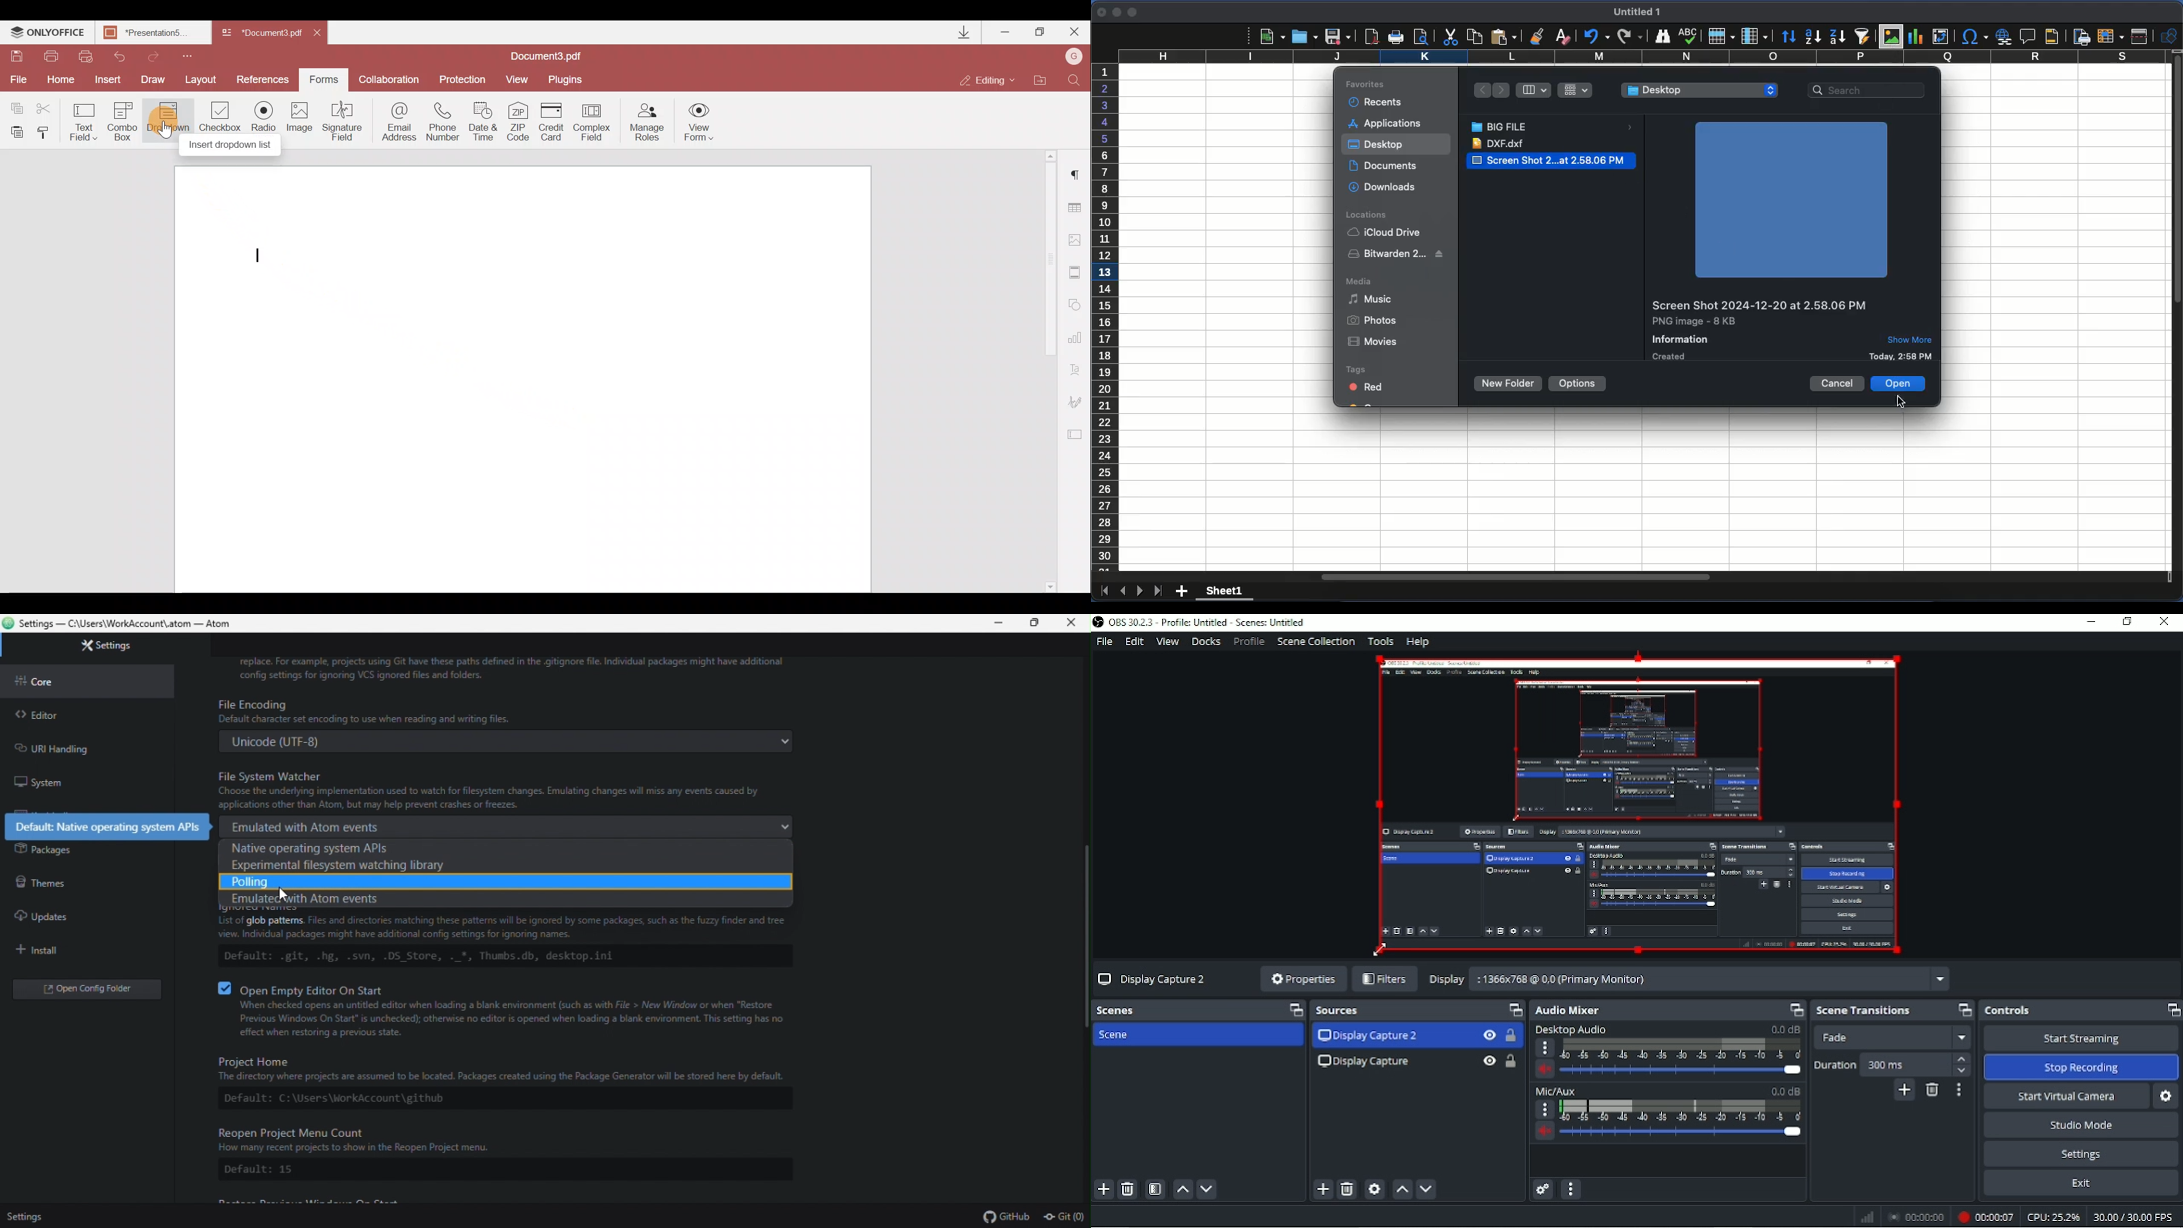  What do you see at coordinates (221, 118) in the screenshot?
I see `Checkbox` at bounding box center [221, 118].